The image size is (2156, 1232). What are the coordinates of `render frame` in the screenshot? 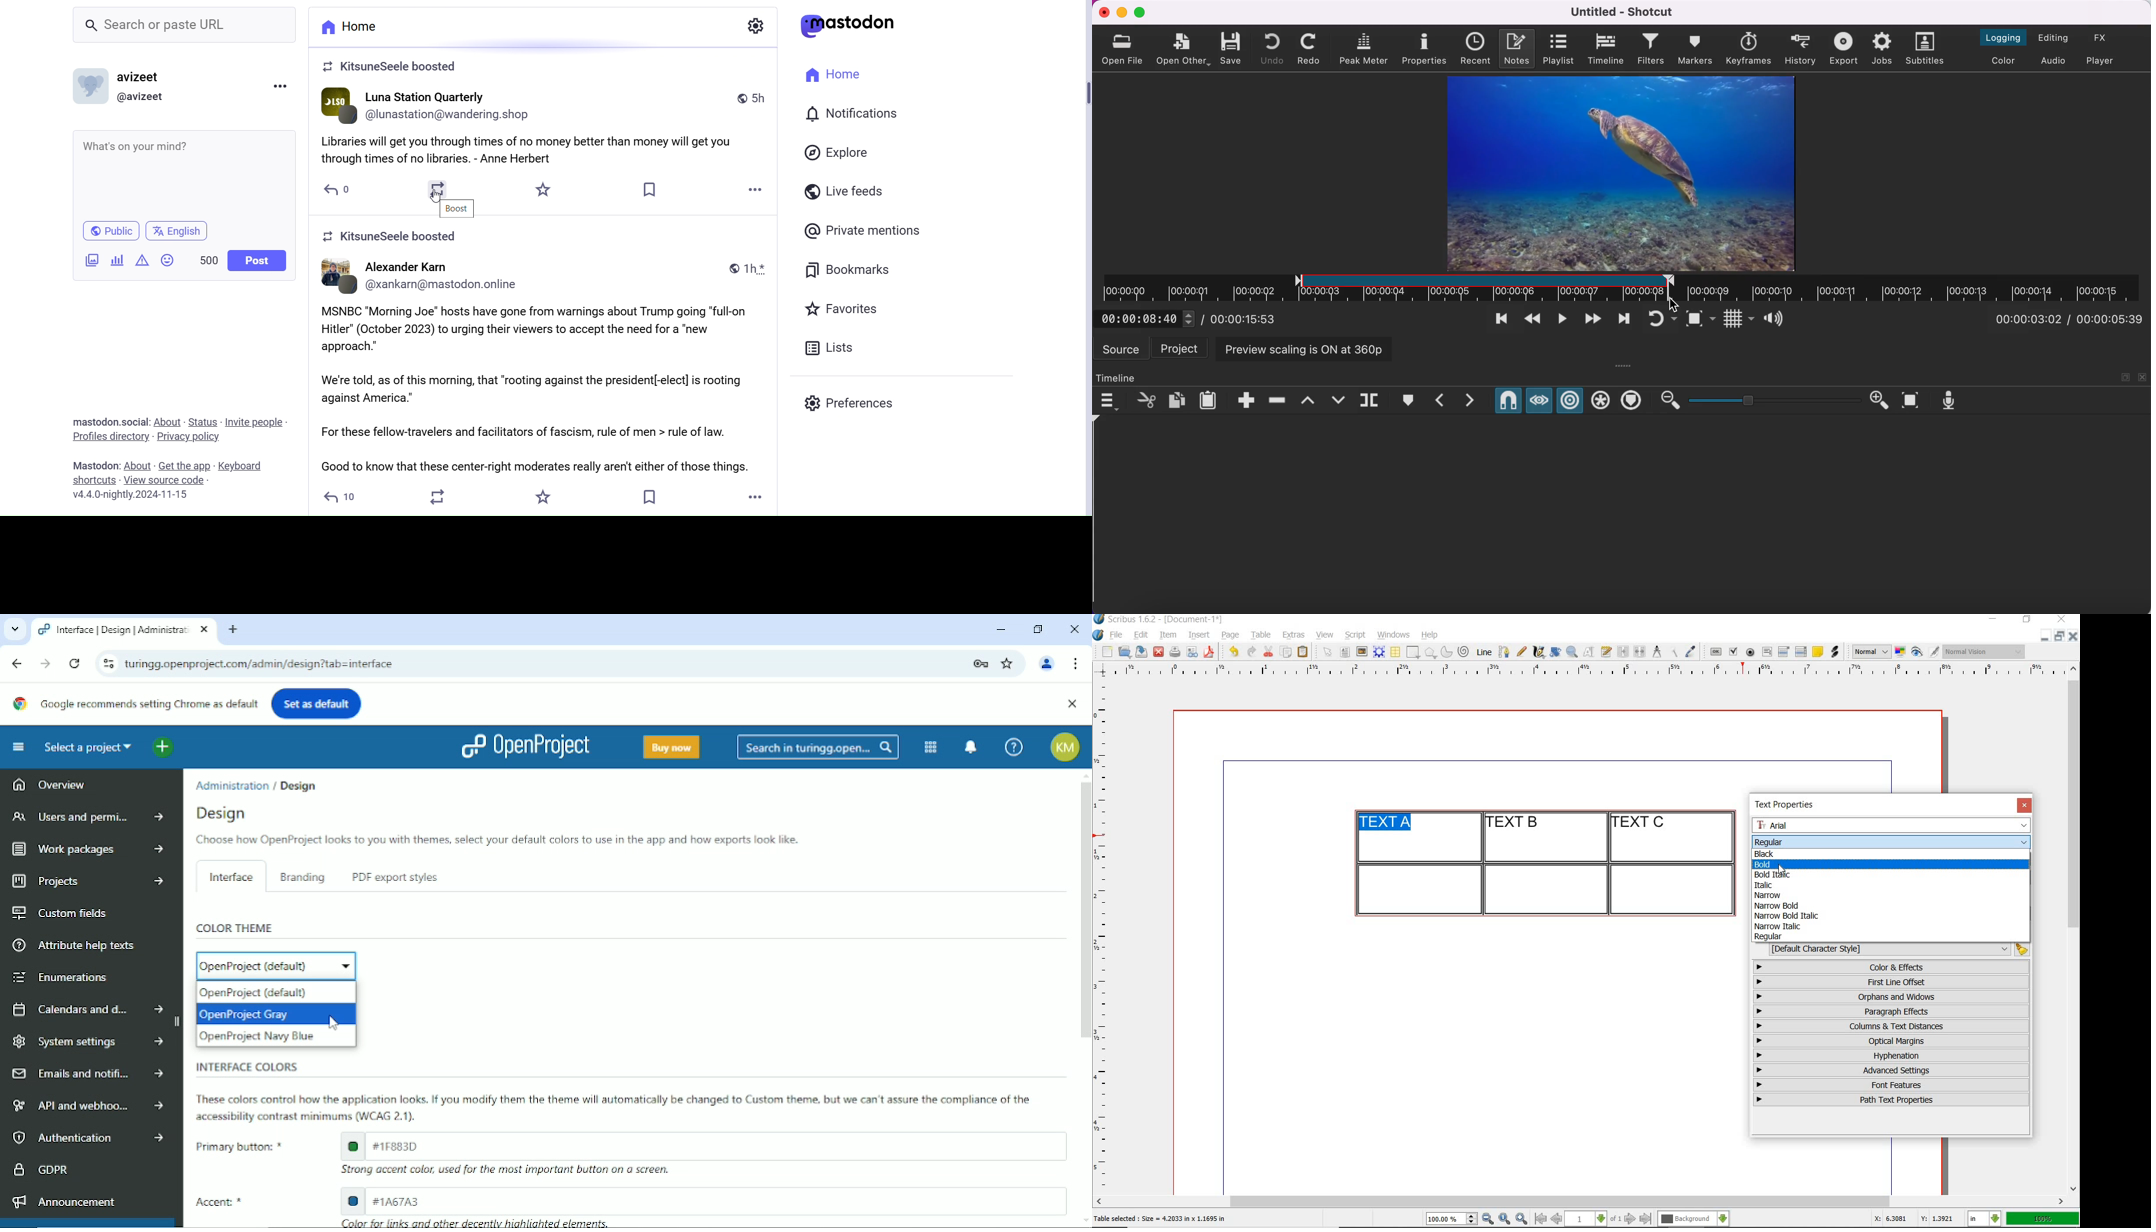 It's located at (1379, 652).